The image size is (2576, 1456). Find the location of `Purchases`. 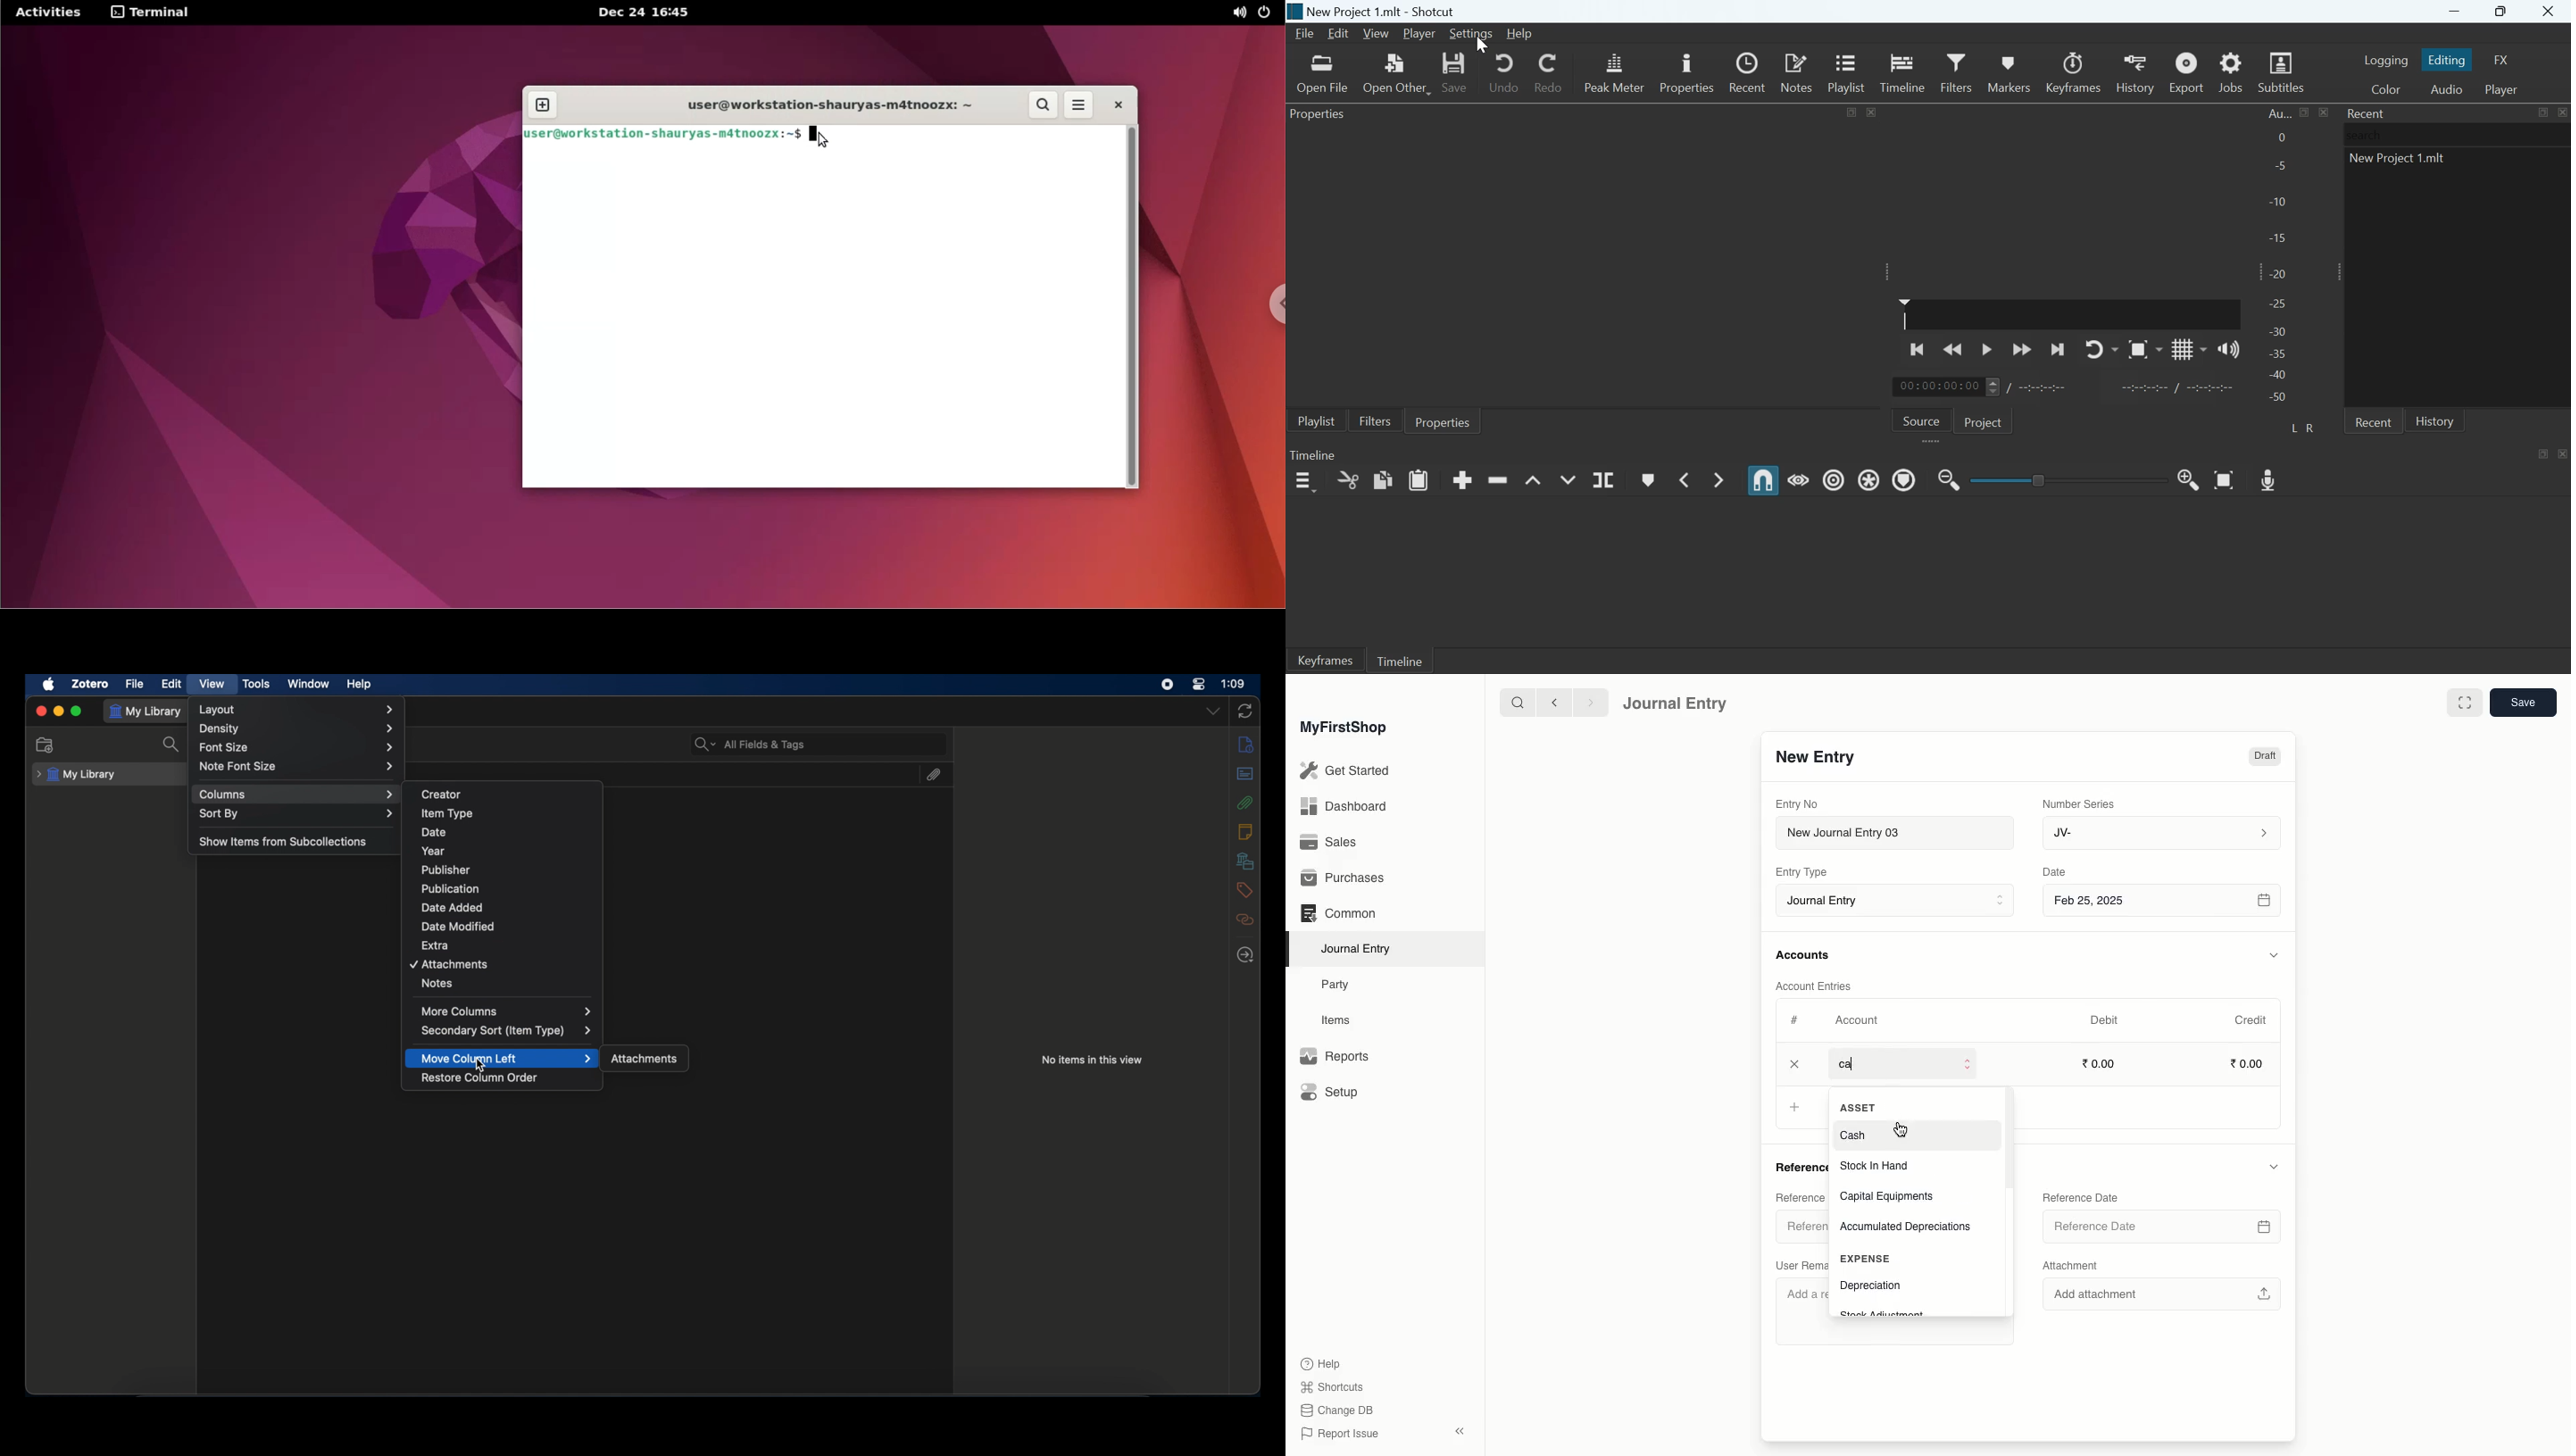

Purchases is located at coordinates (1347, 878).